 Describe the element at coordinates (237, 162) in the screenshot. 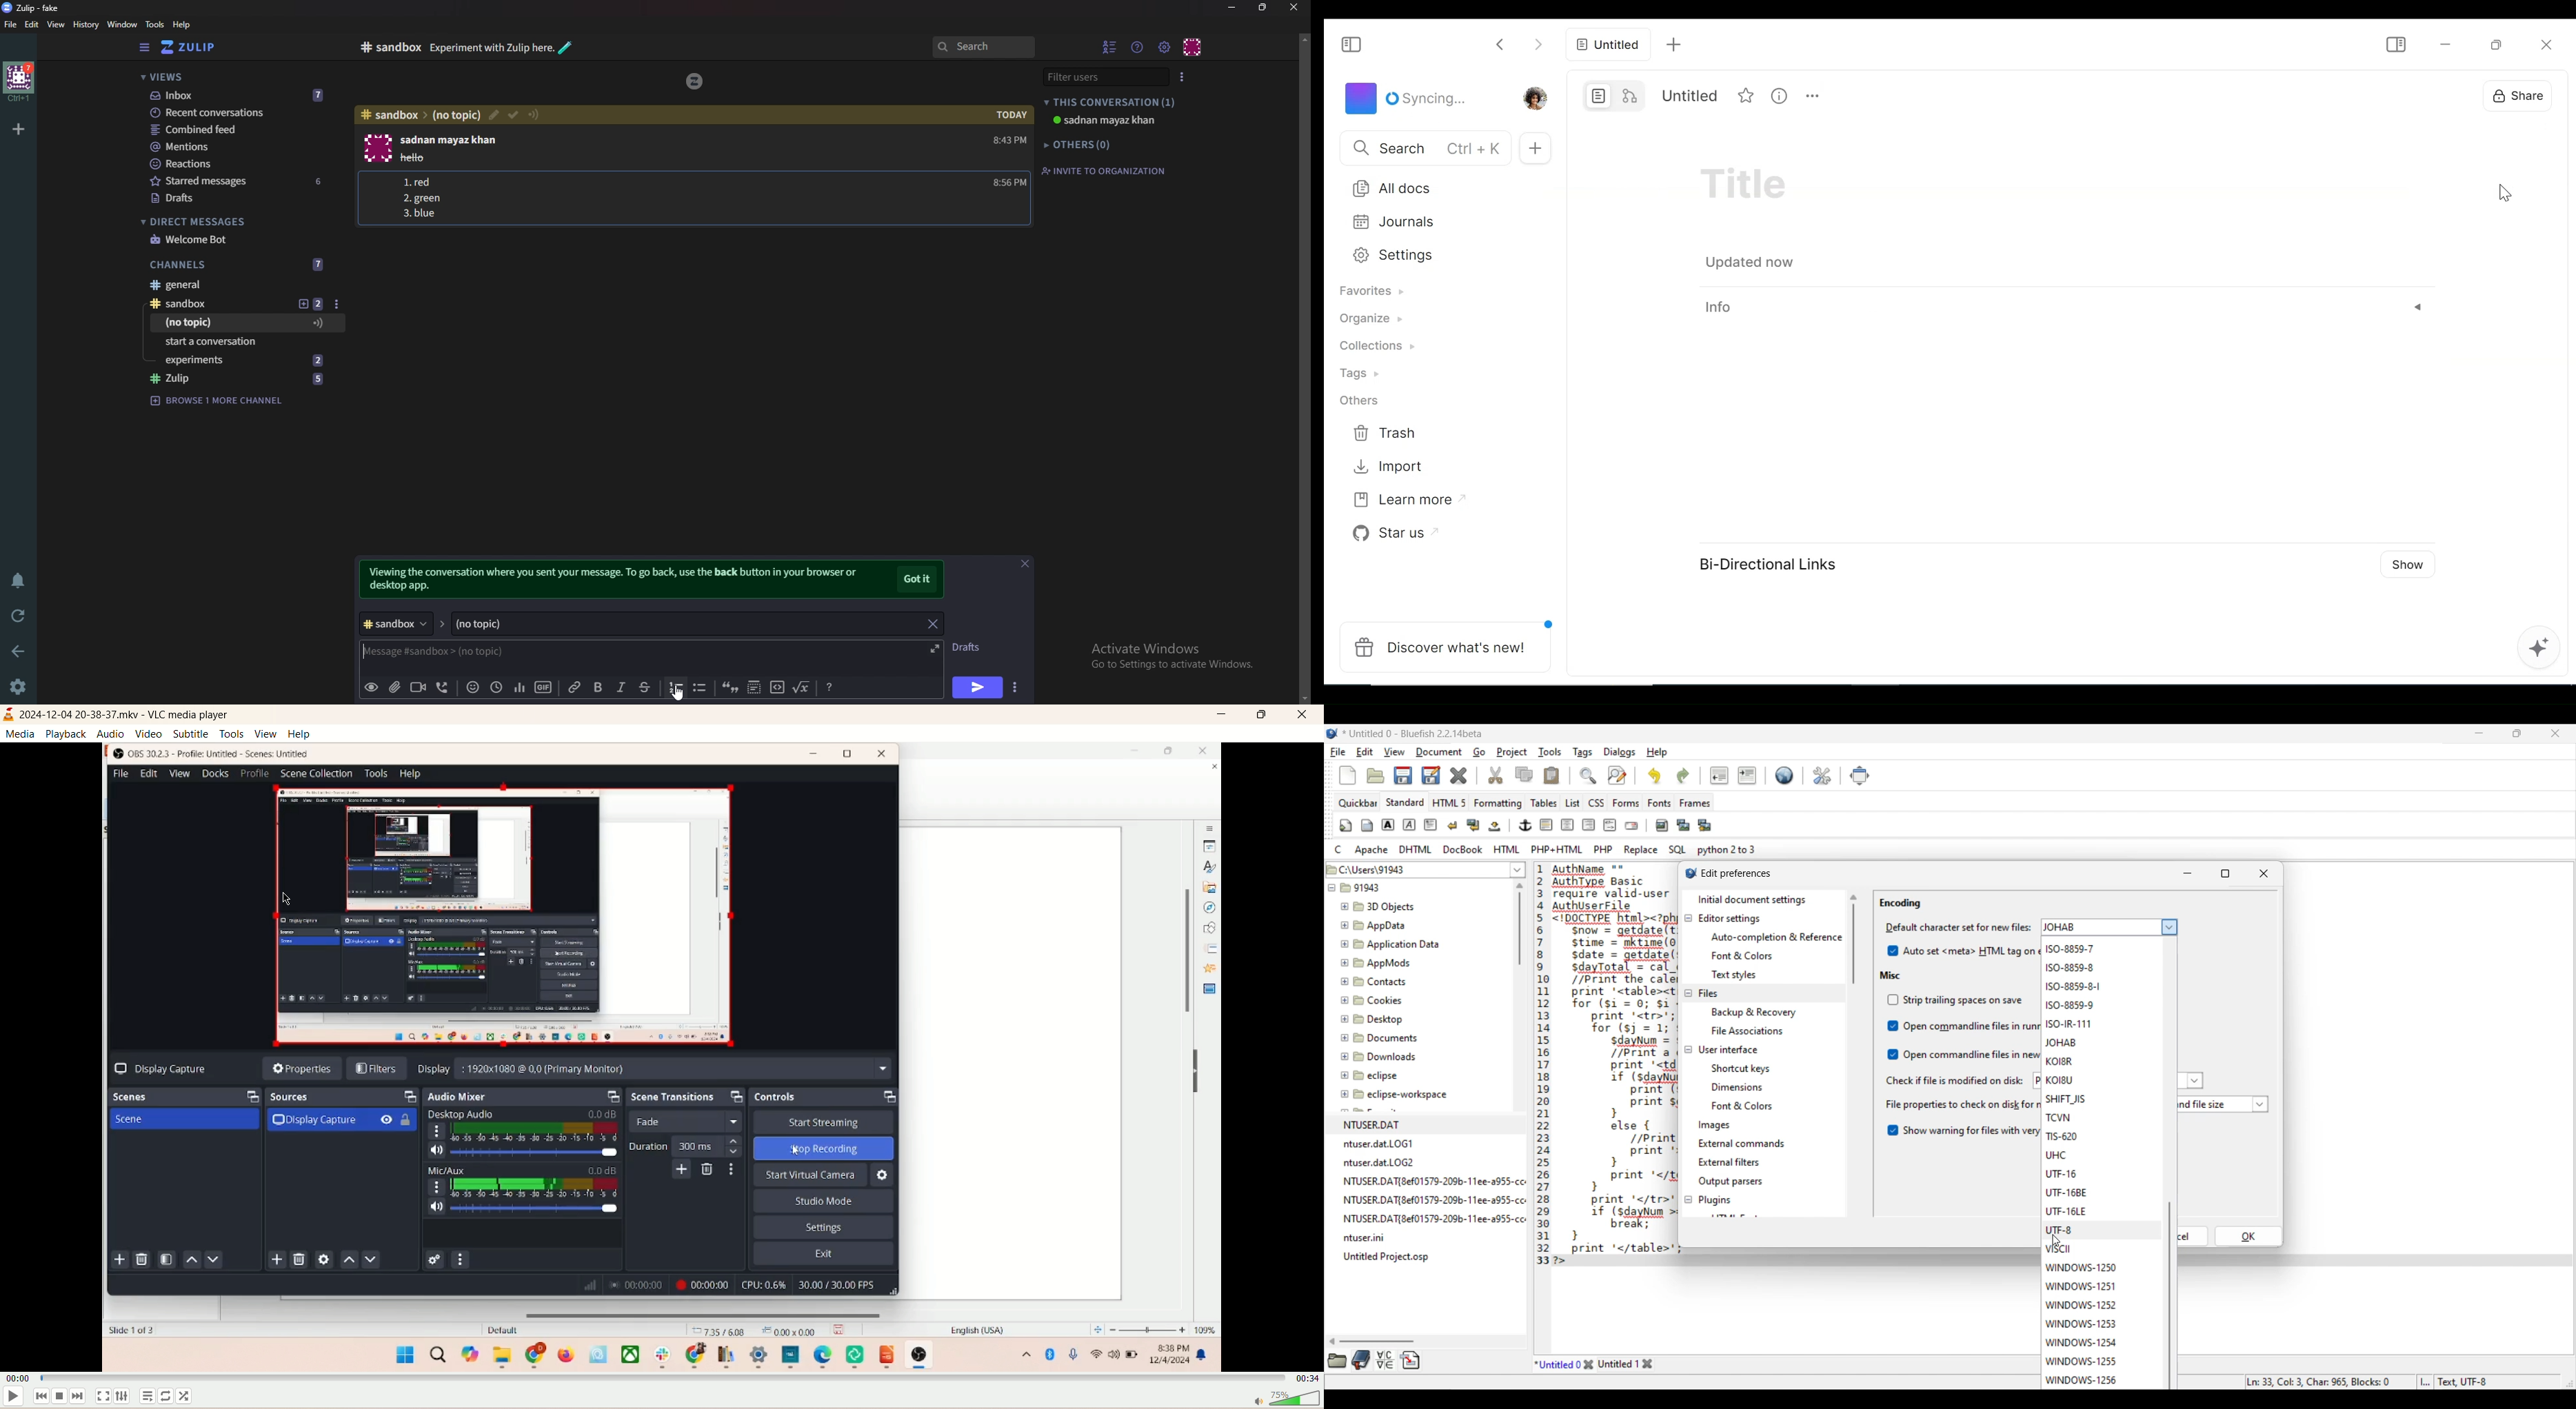

I see `Reactions` at that location.